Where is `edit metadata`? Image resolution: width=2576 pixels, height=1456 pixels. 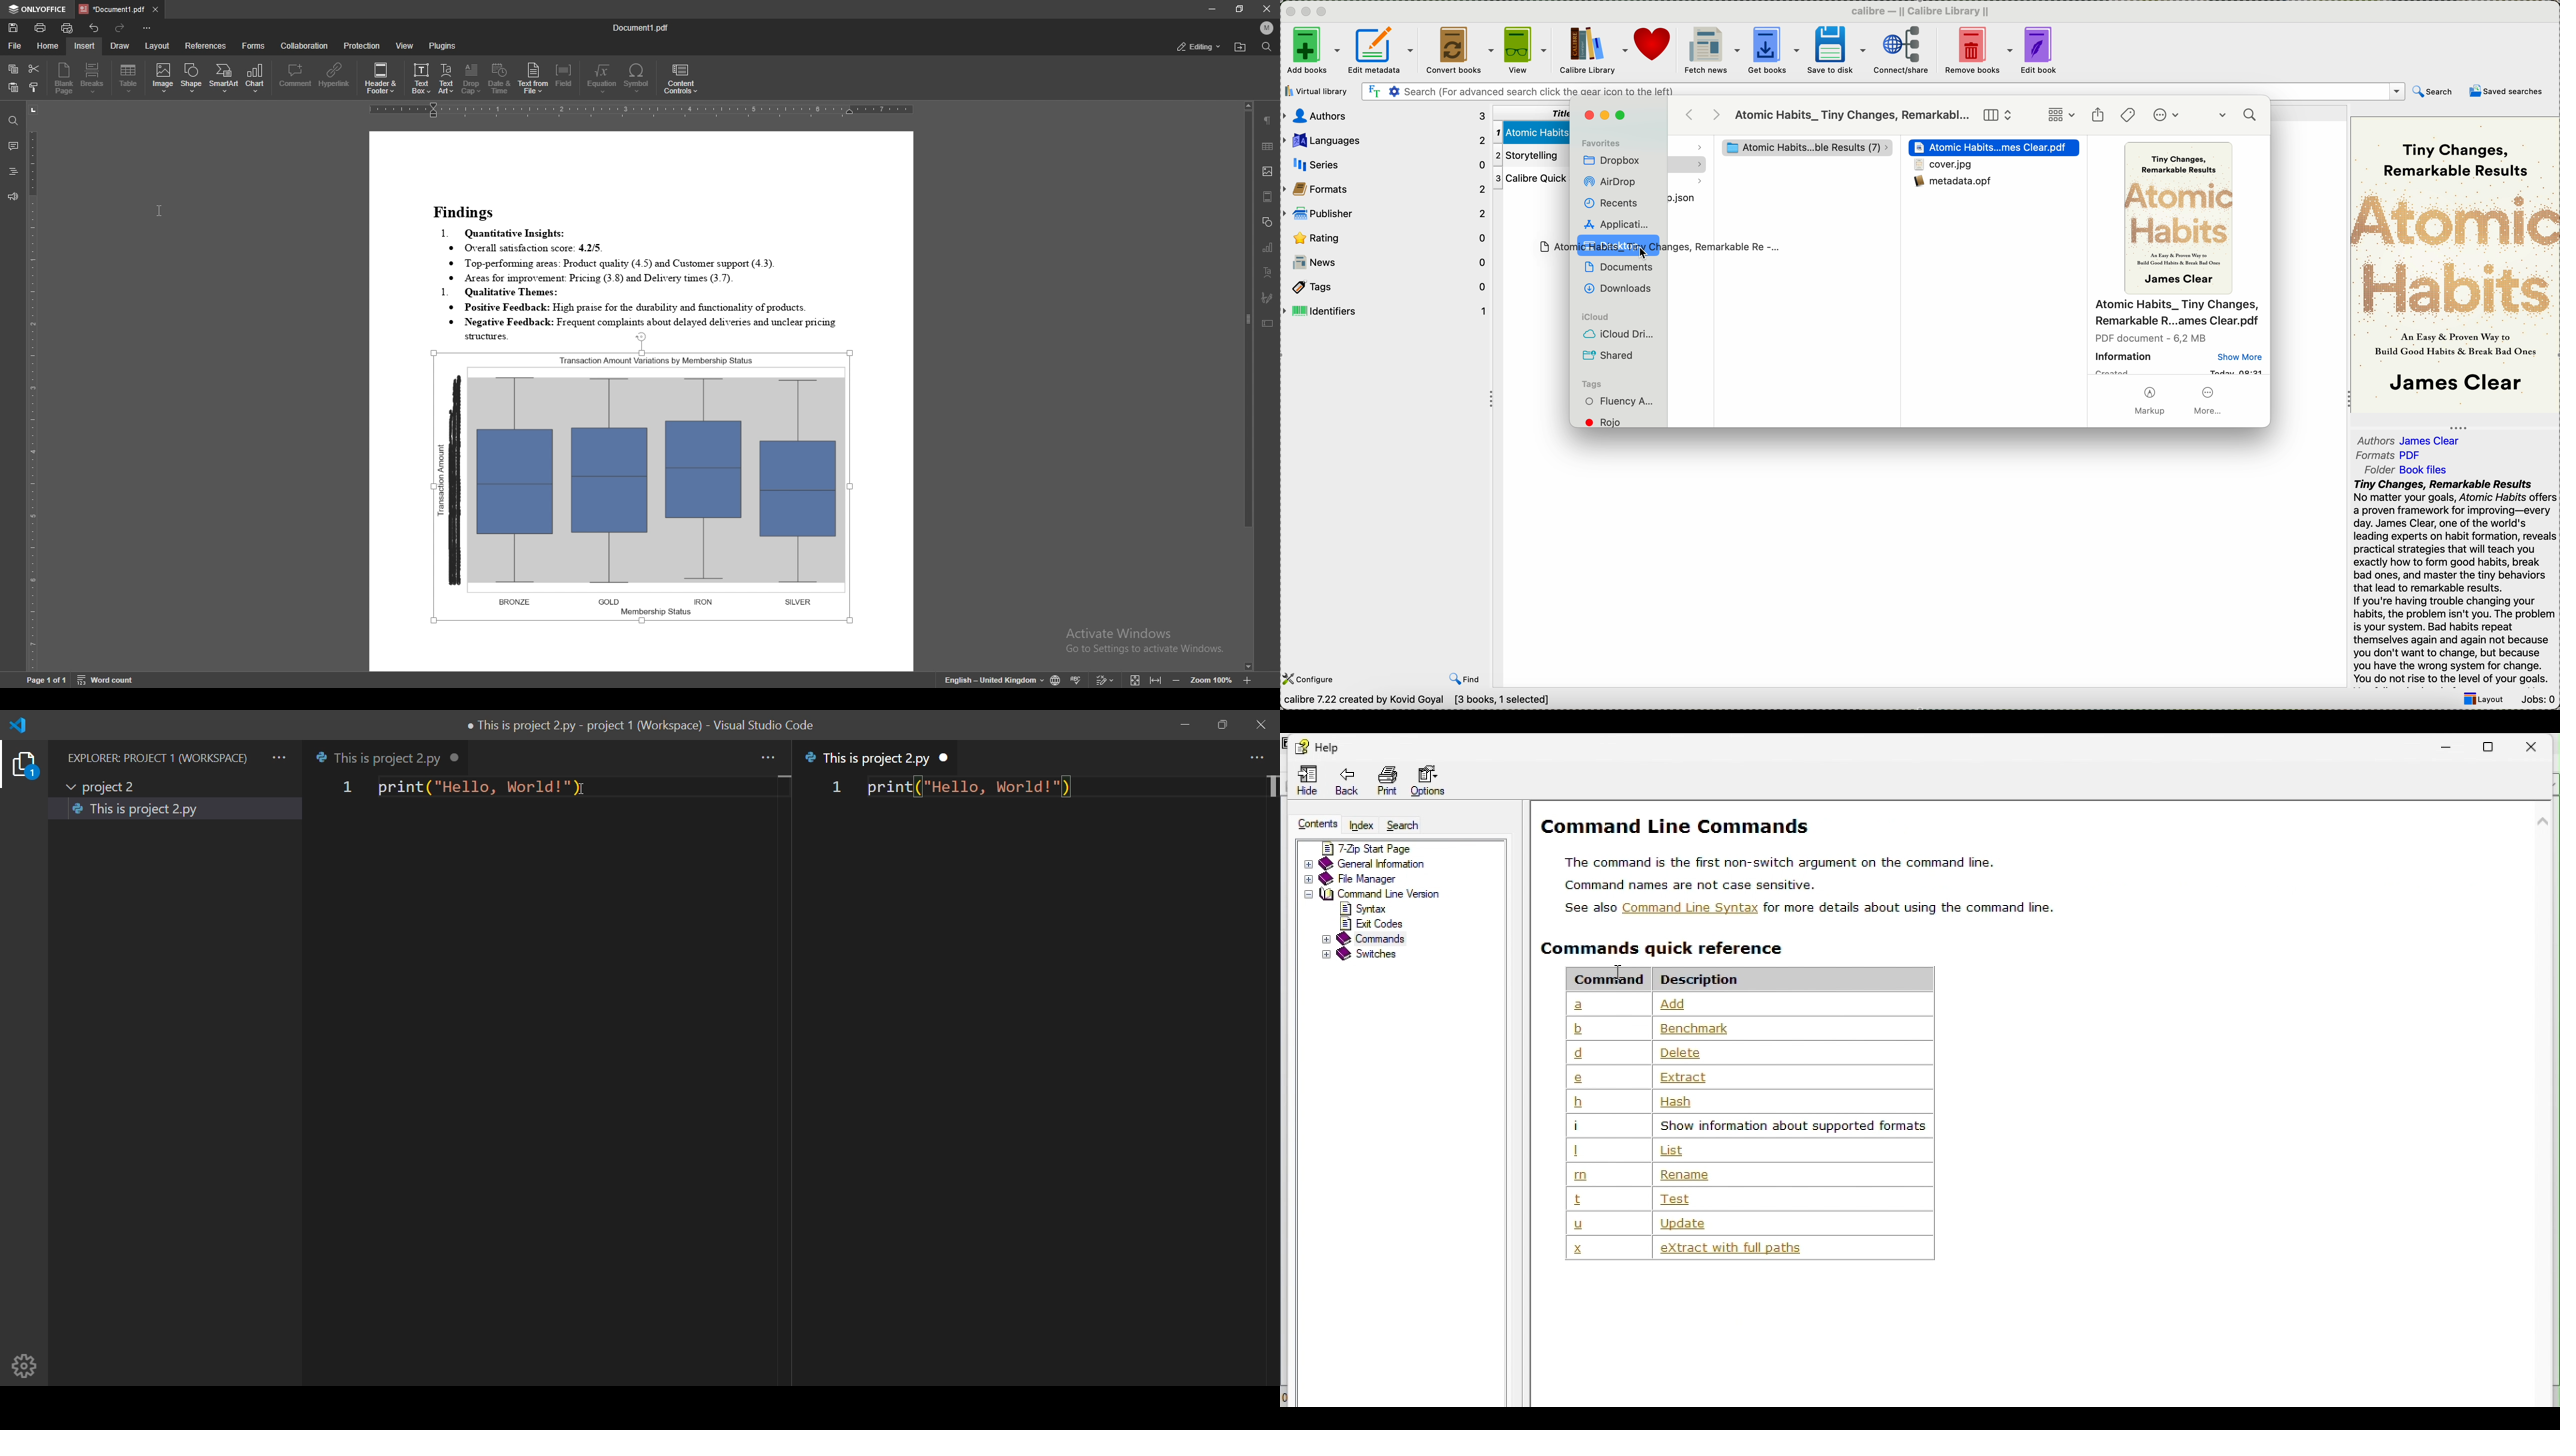
edit metadata is located at coordinates (1383, 52).